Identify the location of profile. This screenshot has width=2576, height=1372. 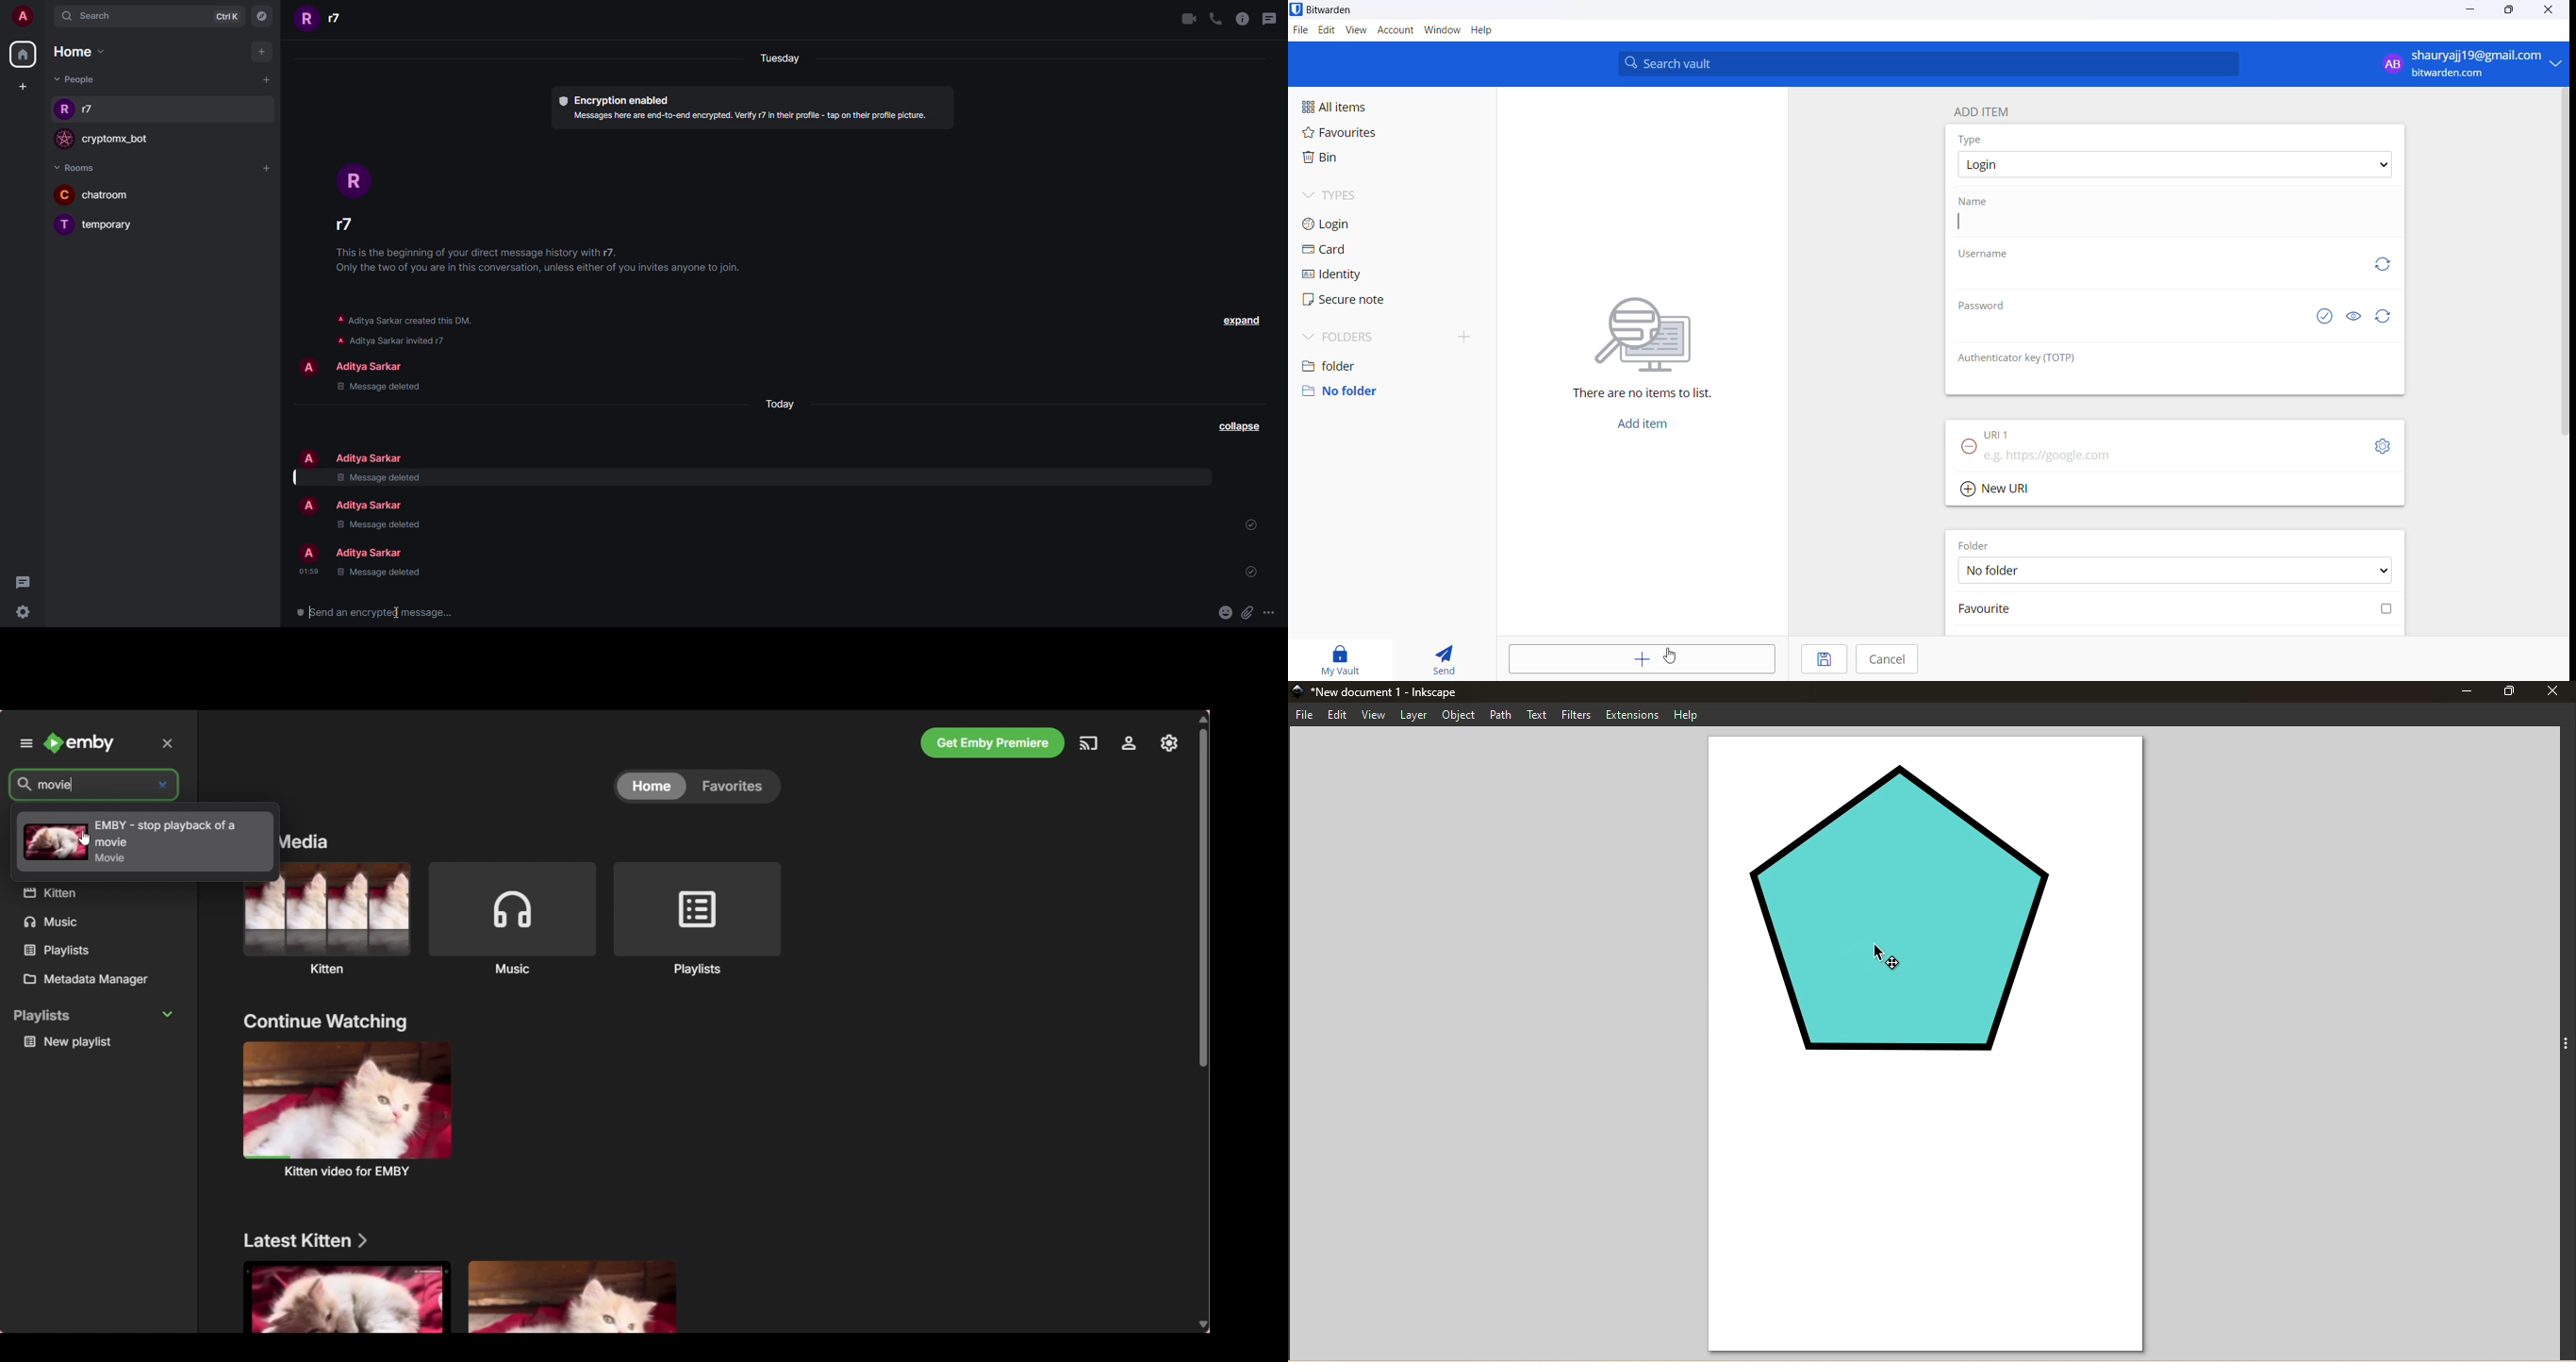
(63, 109).